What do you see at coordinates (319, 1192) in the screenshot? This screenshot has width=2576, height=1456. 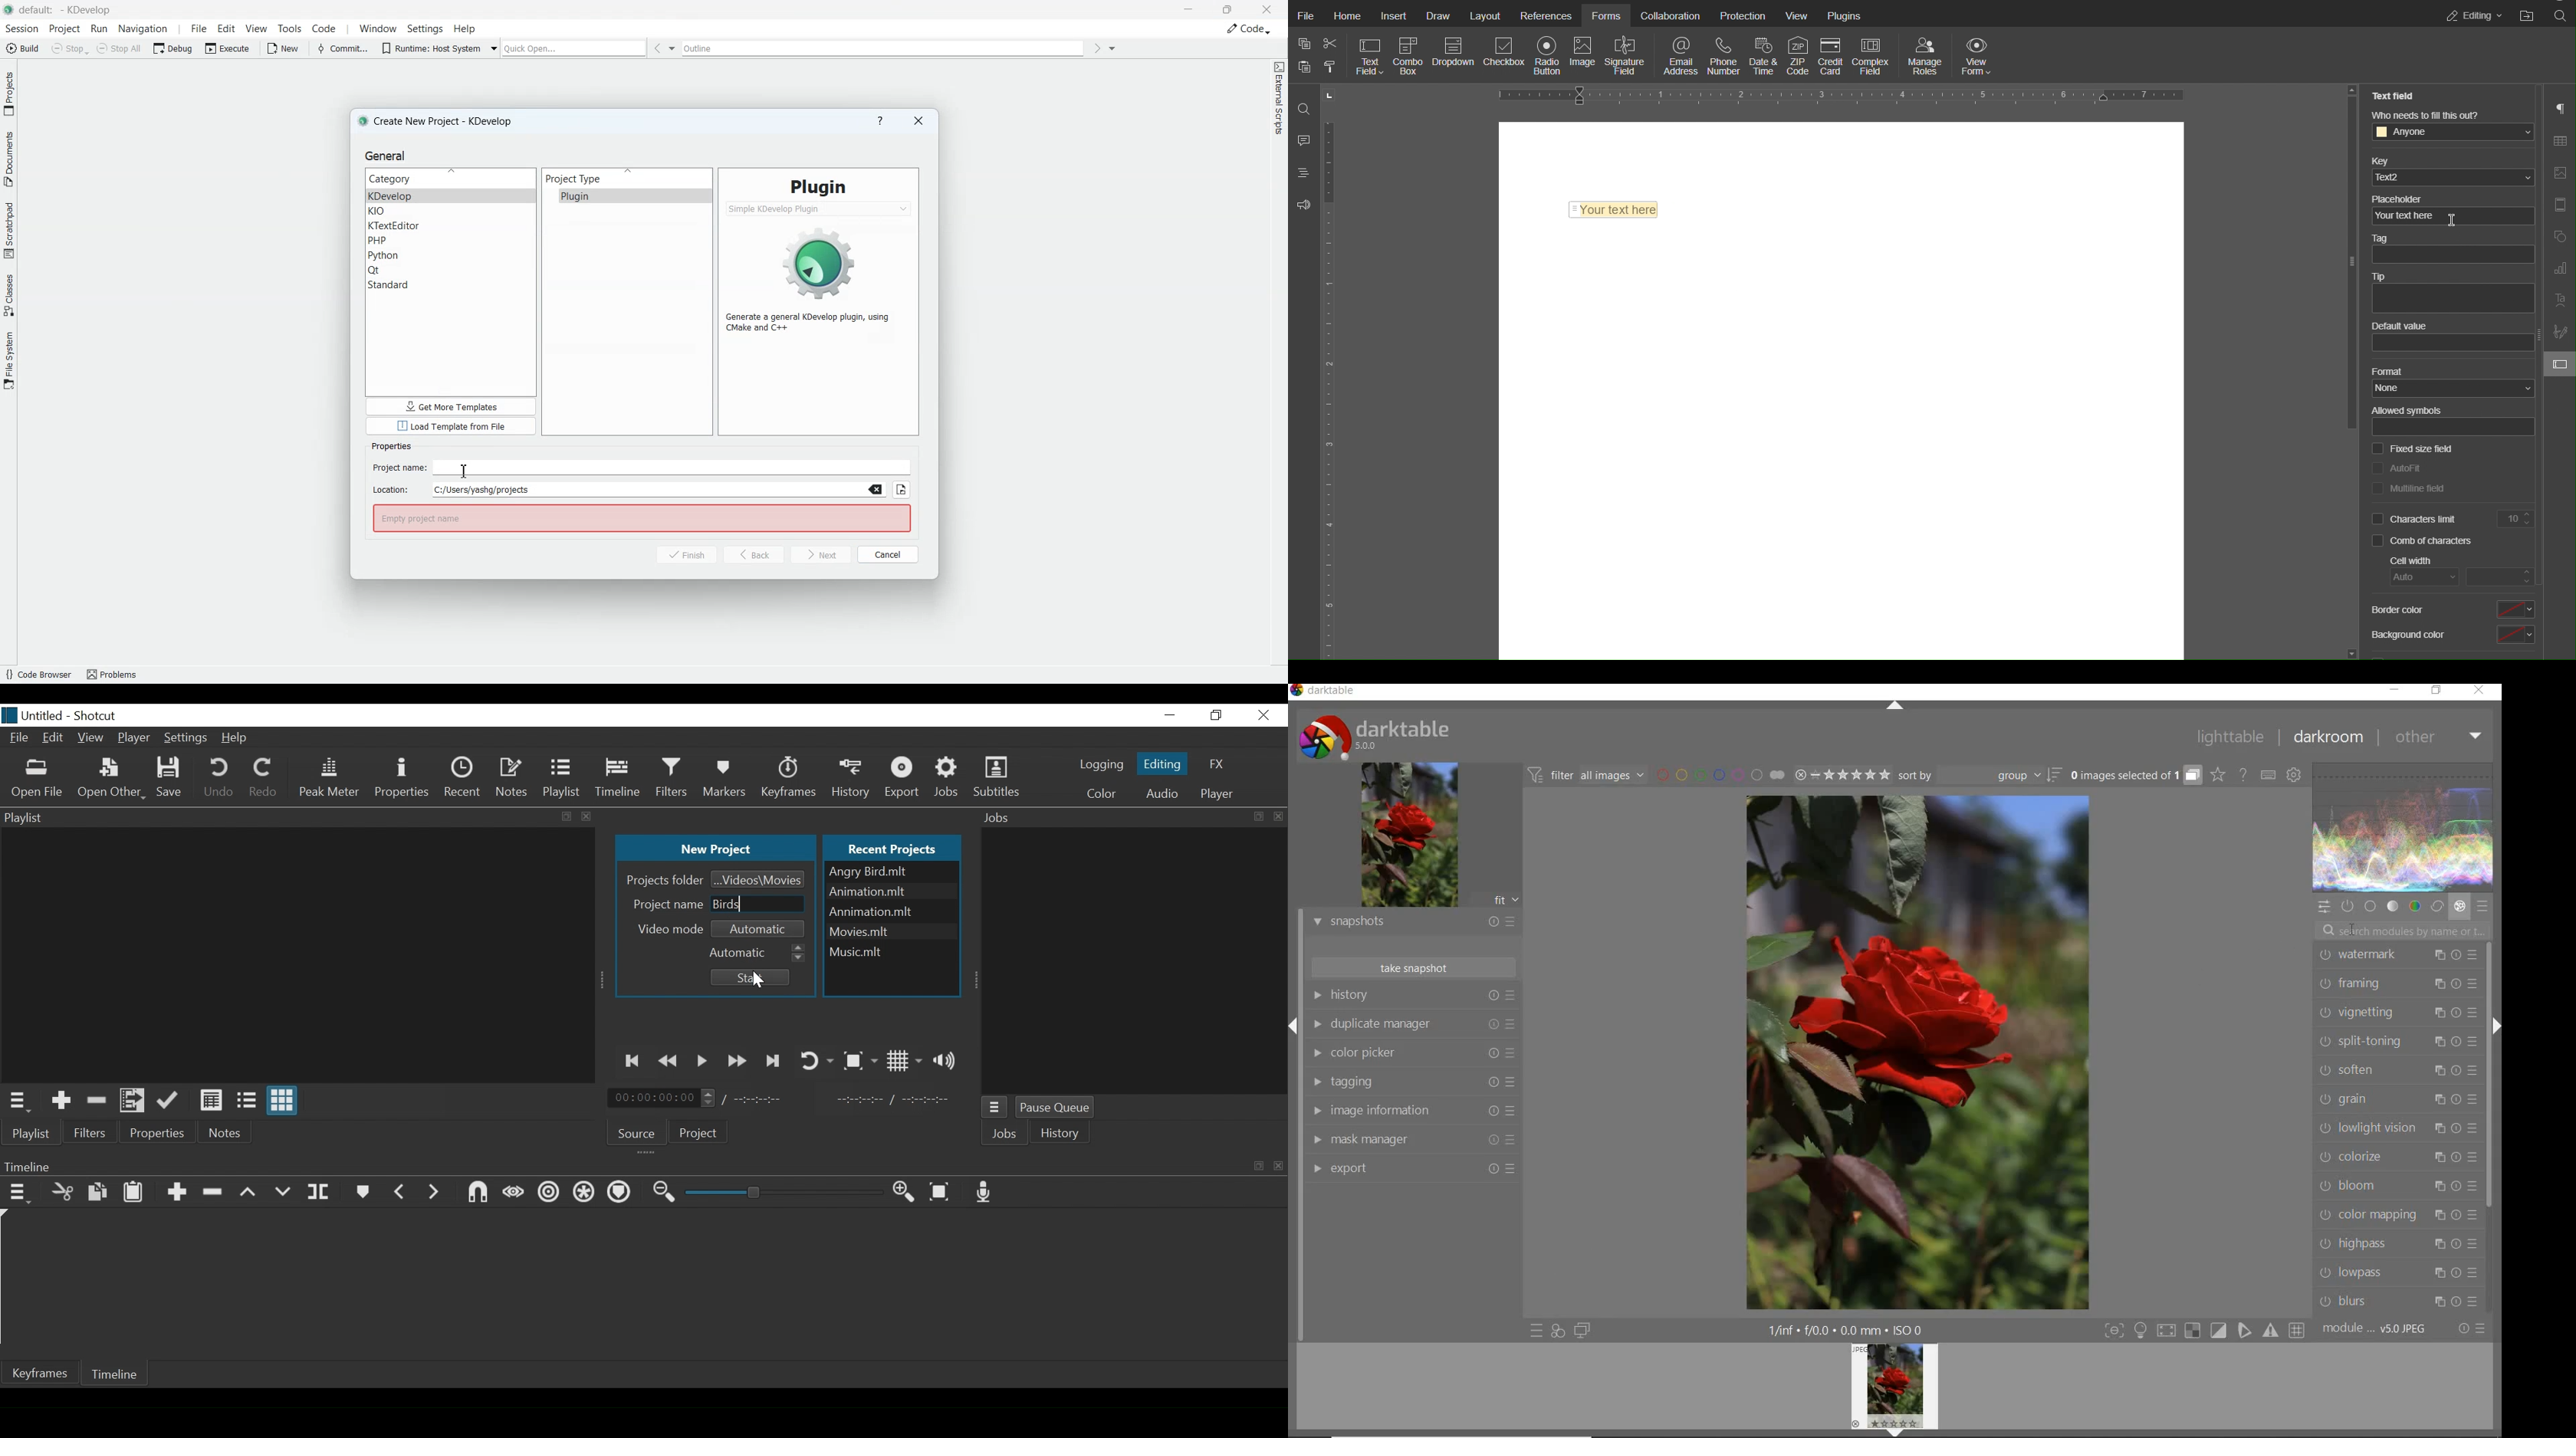 I see `Split at playhead` at bounding box center [319, 1192].